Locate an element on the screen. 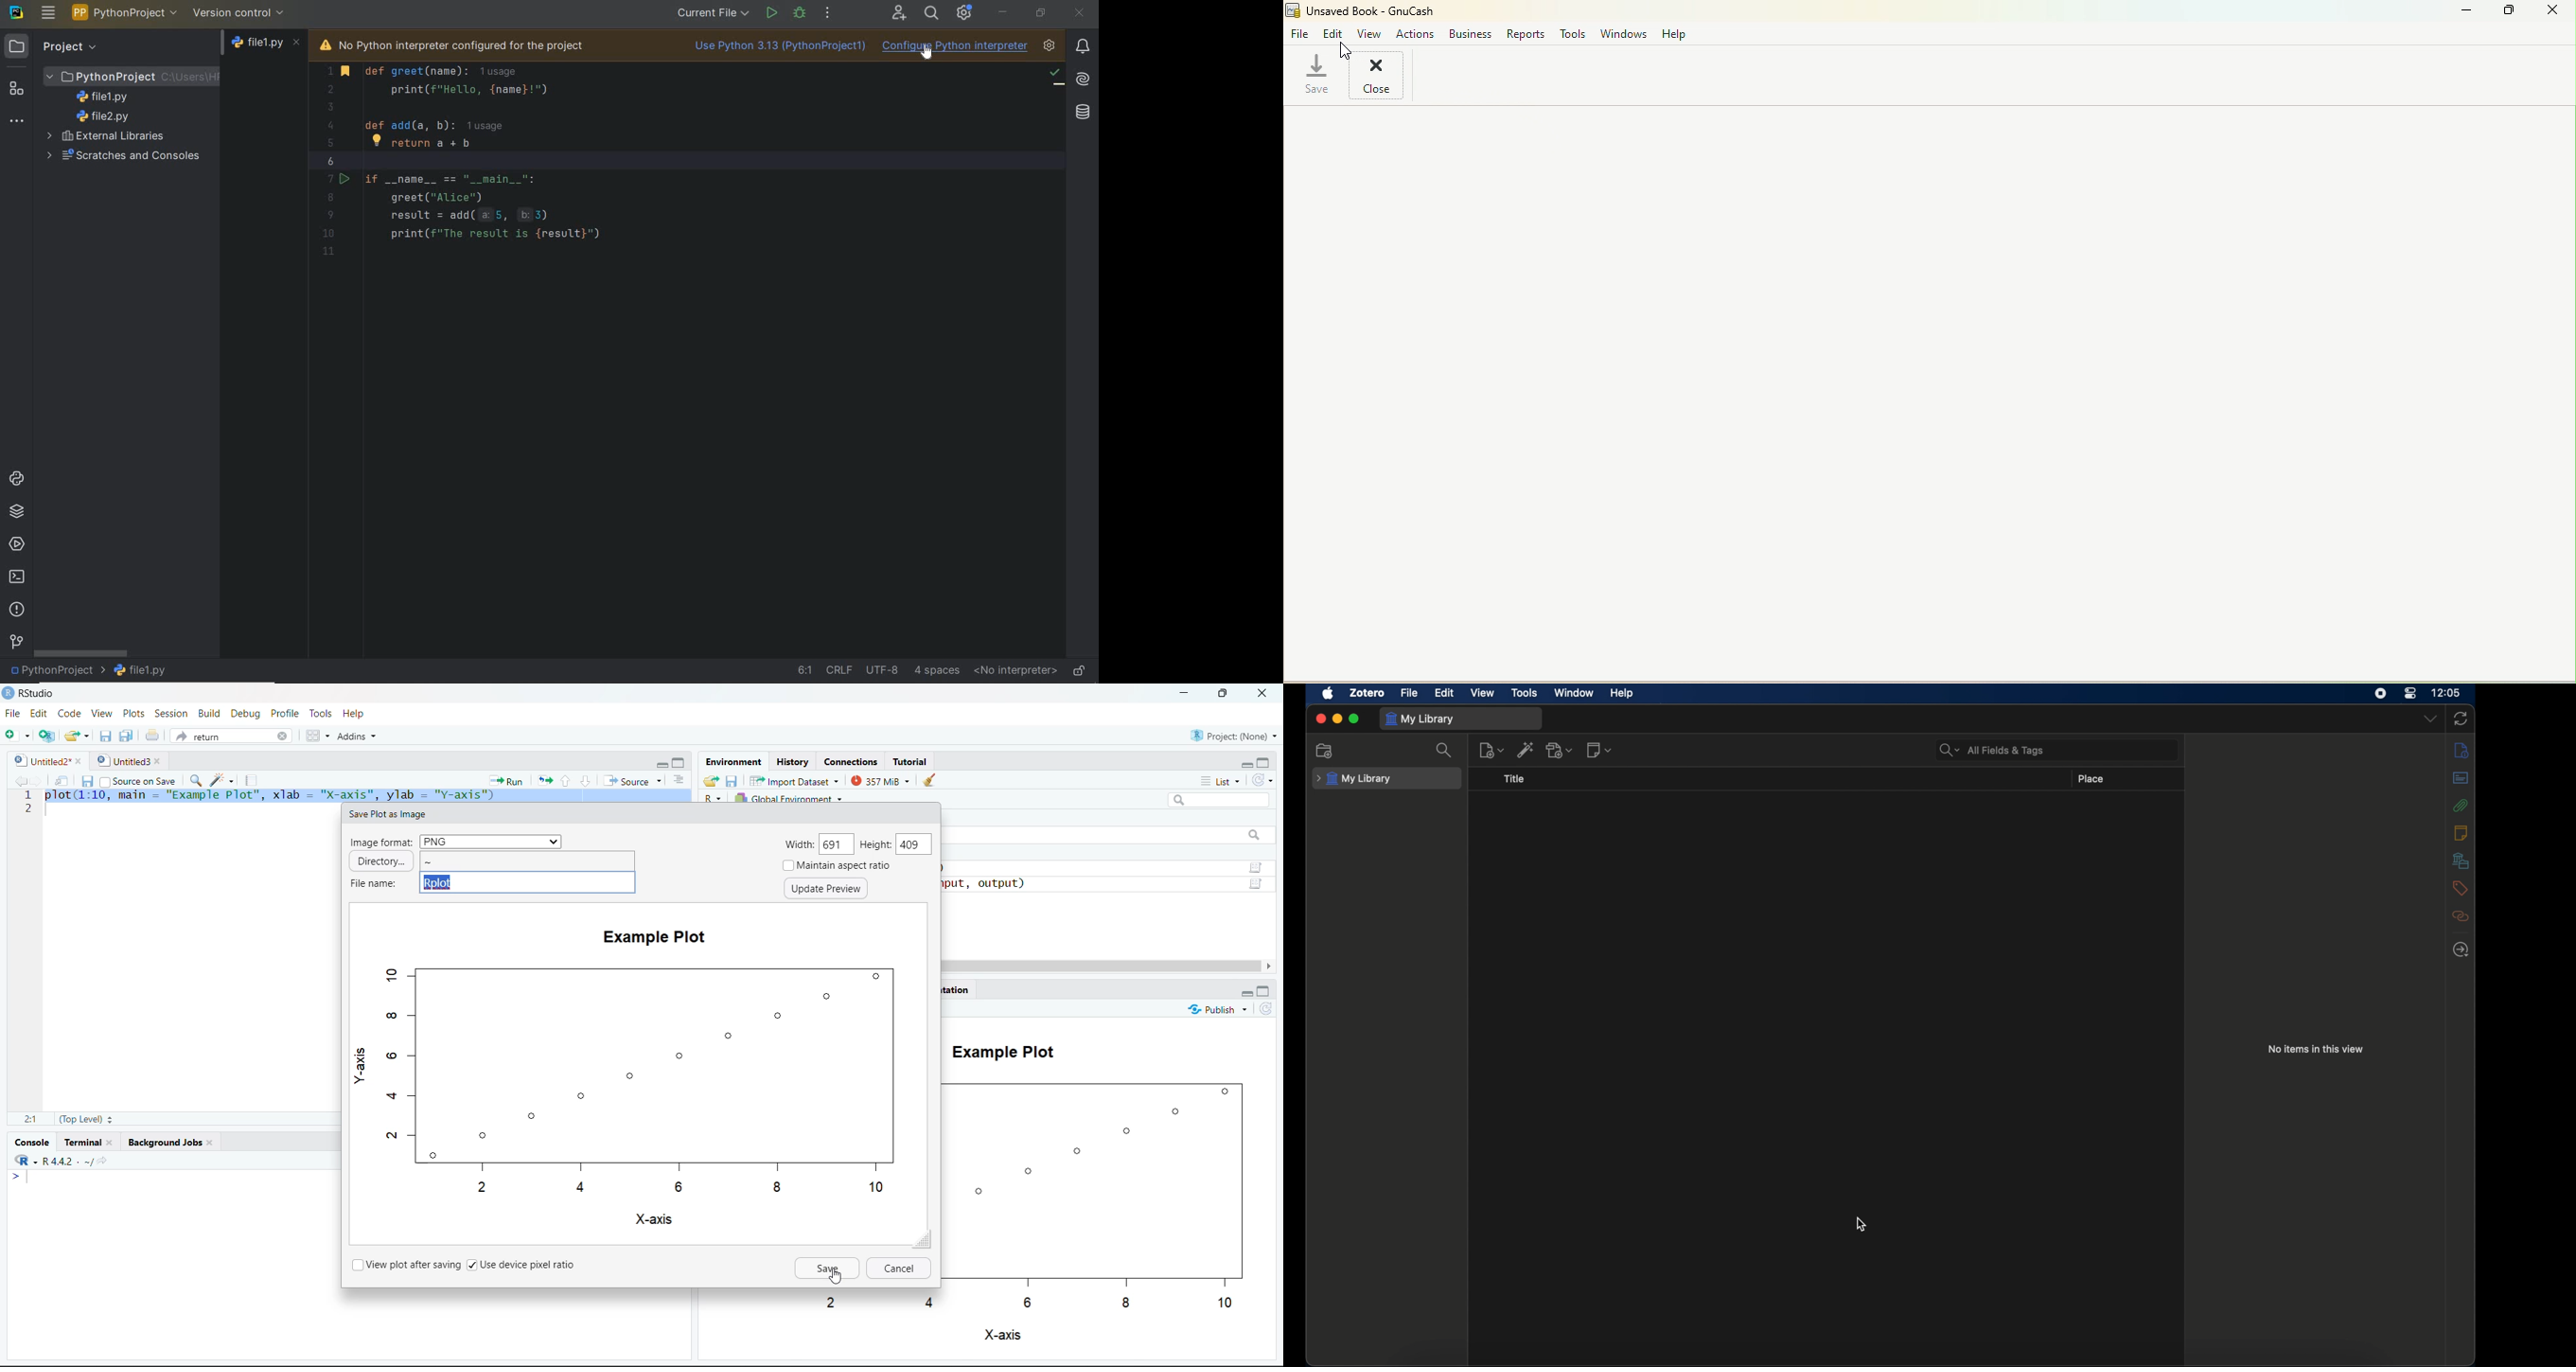  Width: is located at coordinates (801, 845).